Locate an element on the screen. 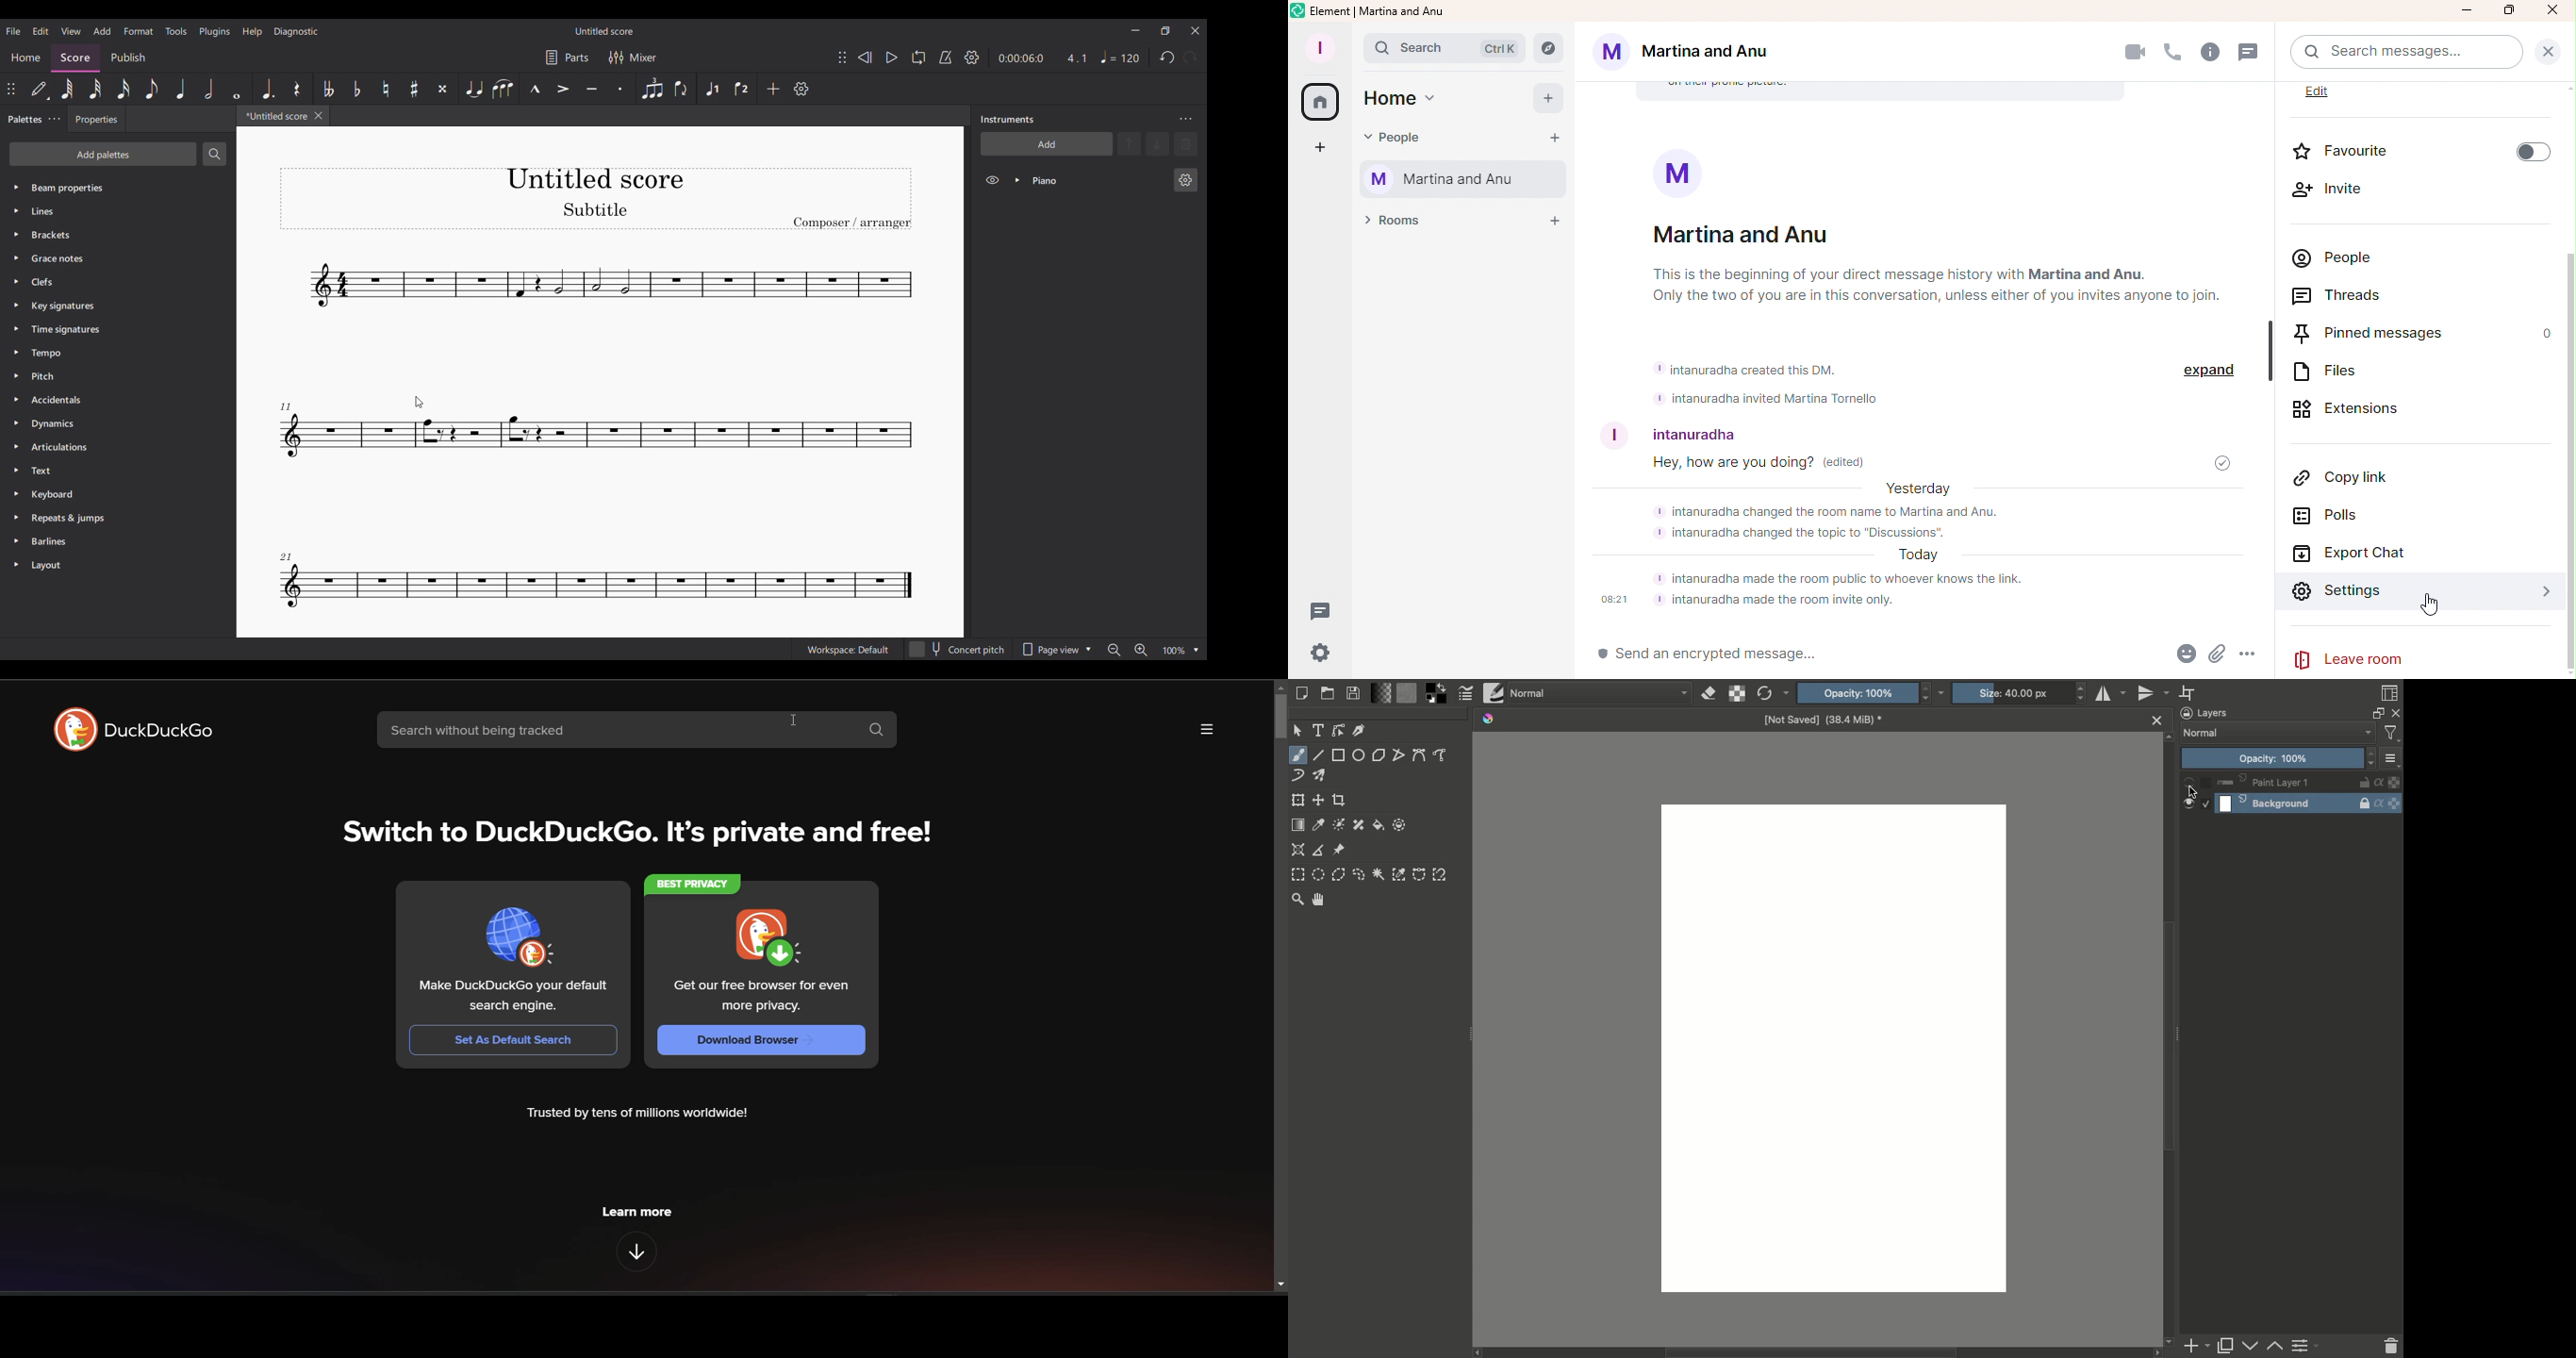  Edit is located at coordinates (1340, 729).